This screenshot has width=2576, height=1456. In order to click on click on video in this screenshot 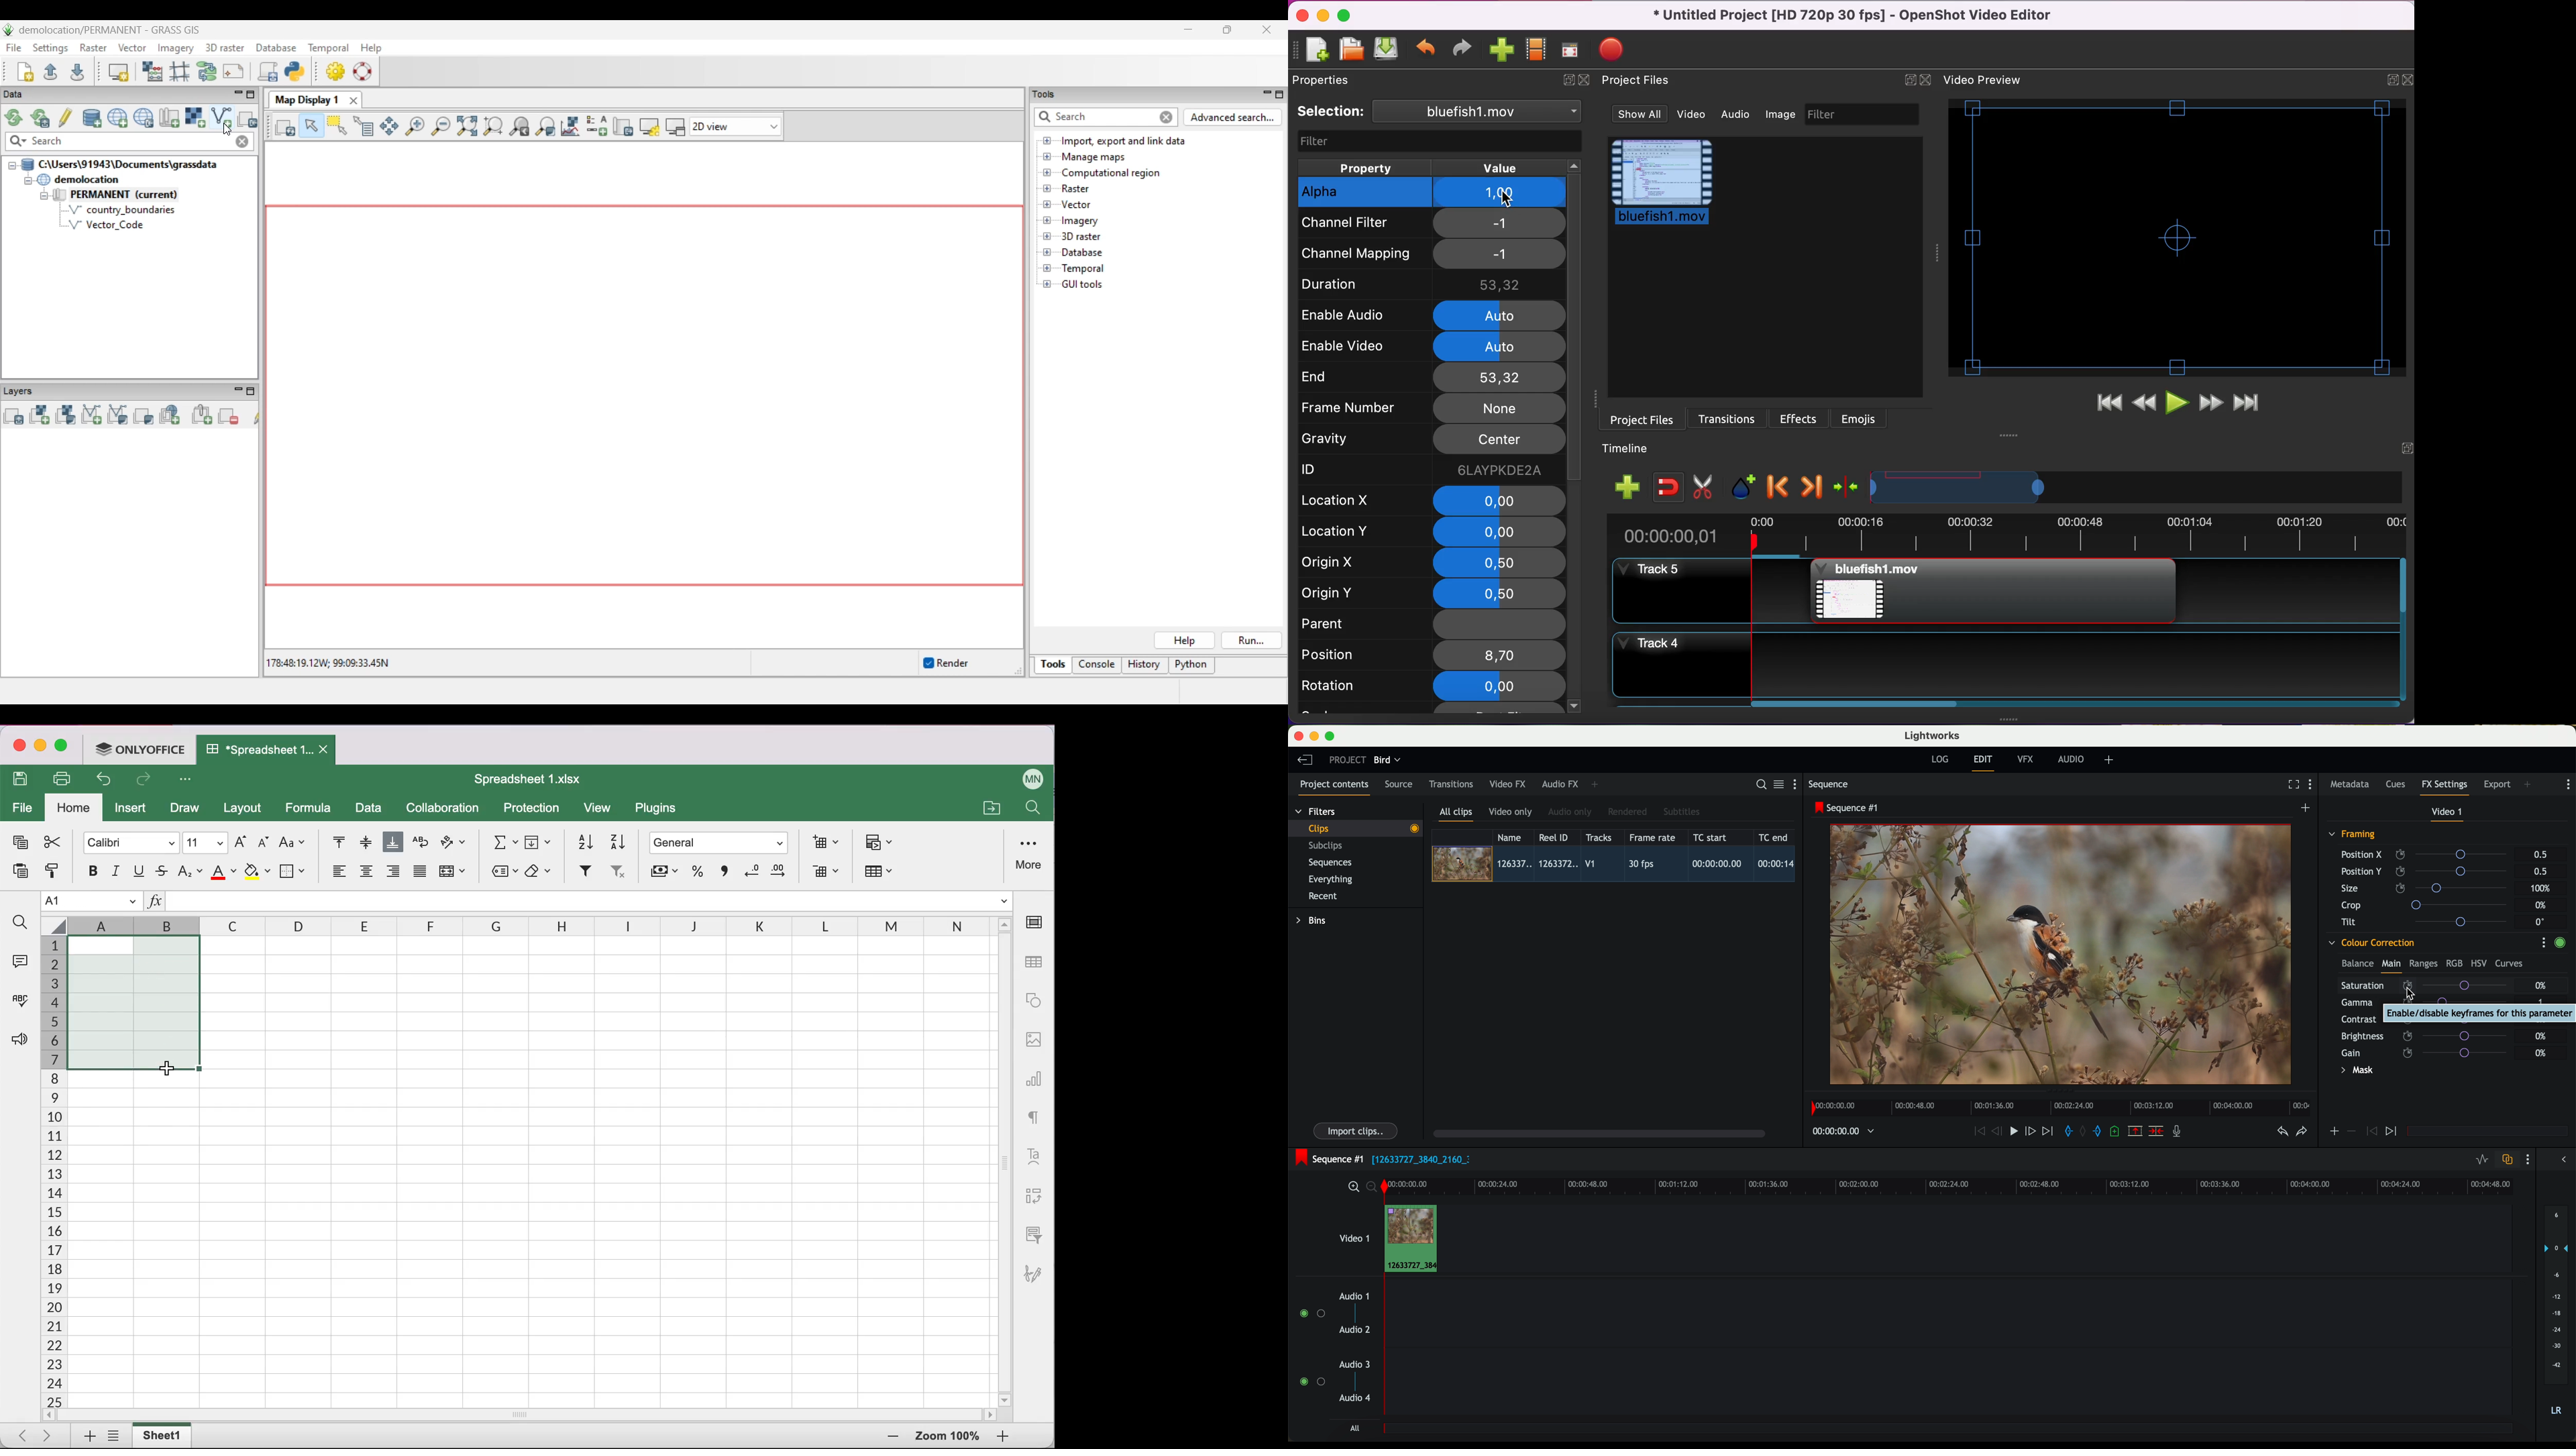, I will do `click(1617, 865)`.